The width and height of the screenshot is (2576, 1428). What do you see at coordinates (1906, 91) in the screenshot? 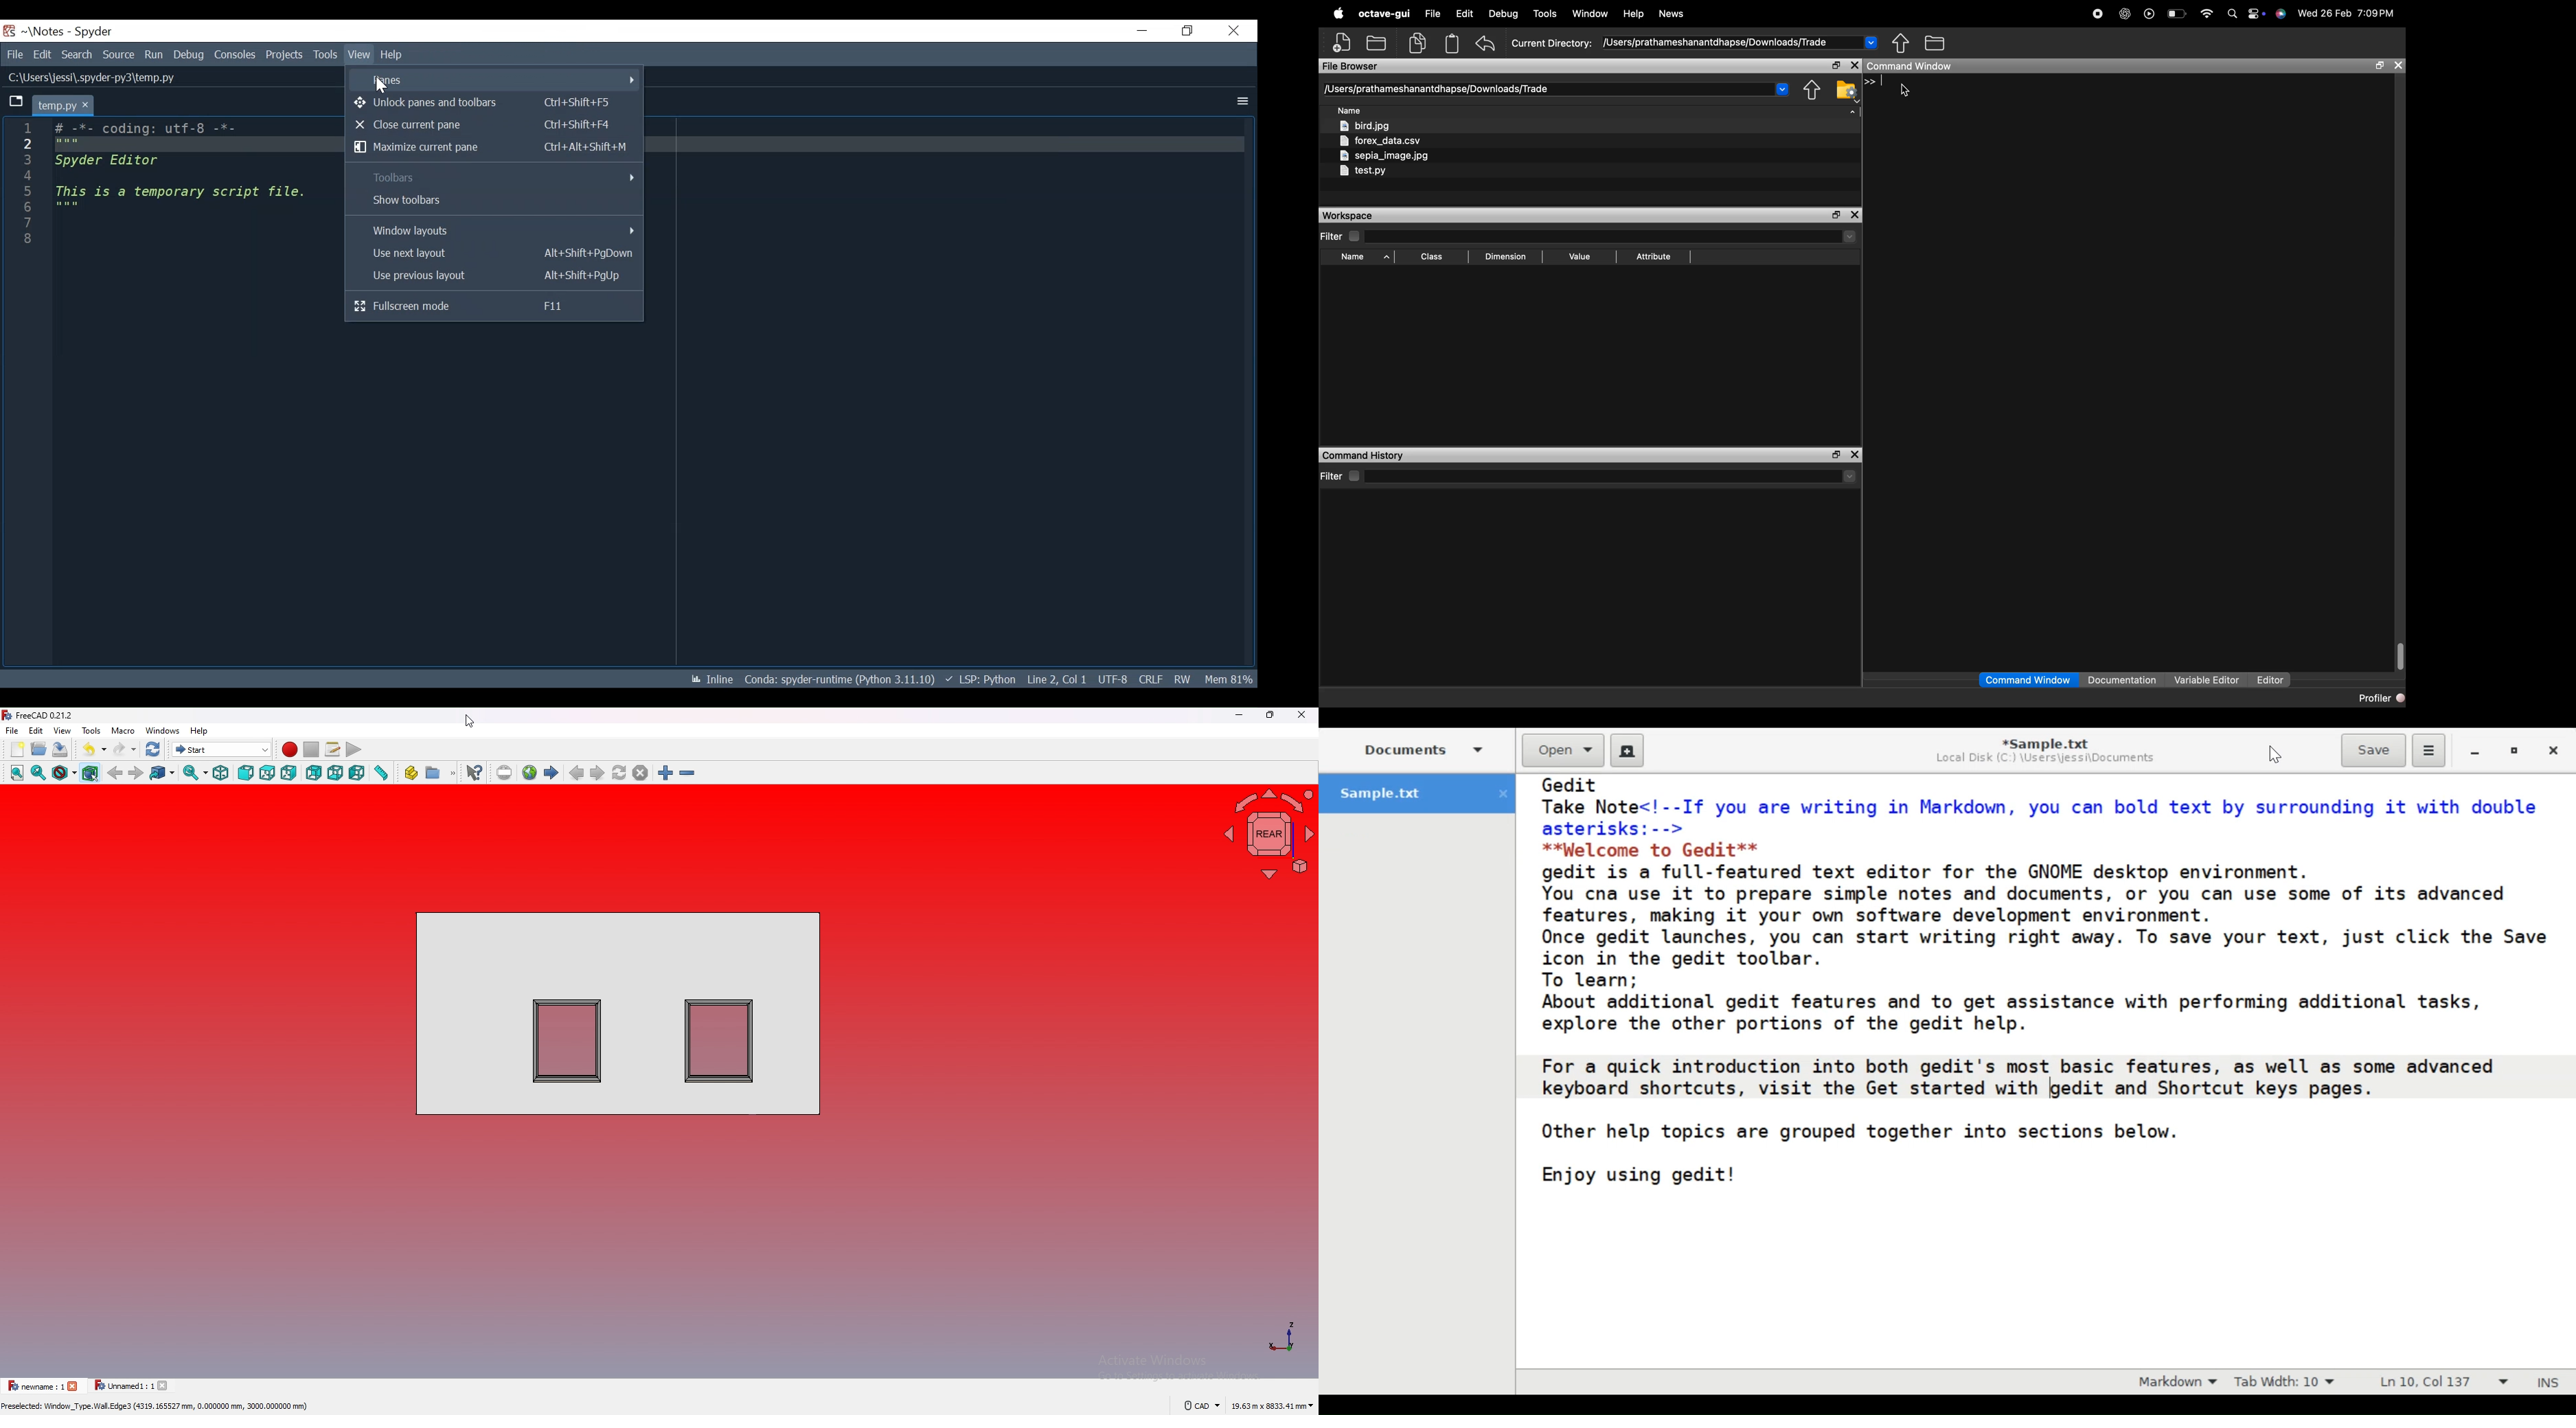
I see `cursor` at bounding box center [1906, 91].